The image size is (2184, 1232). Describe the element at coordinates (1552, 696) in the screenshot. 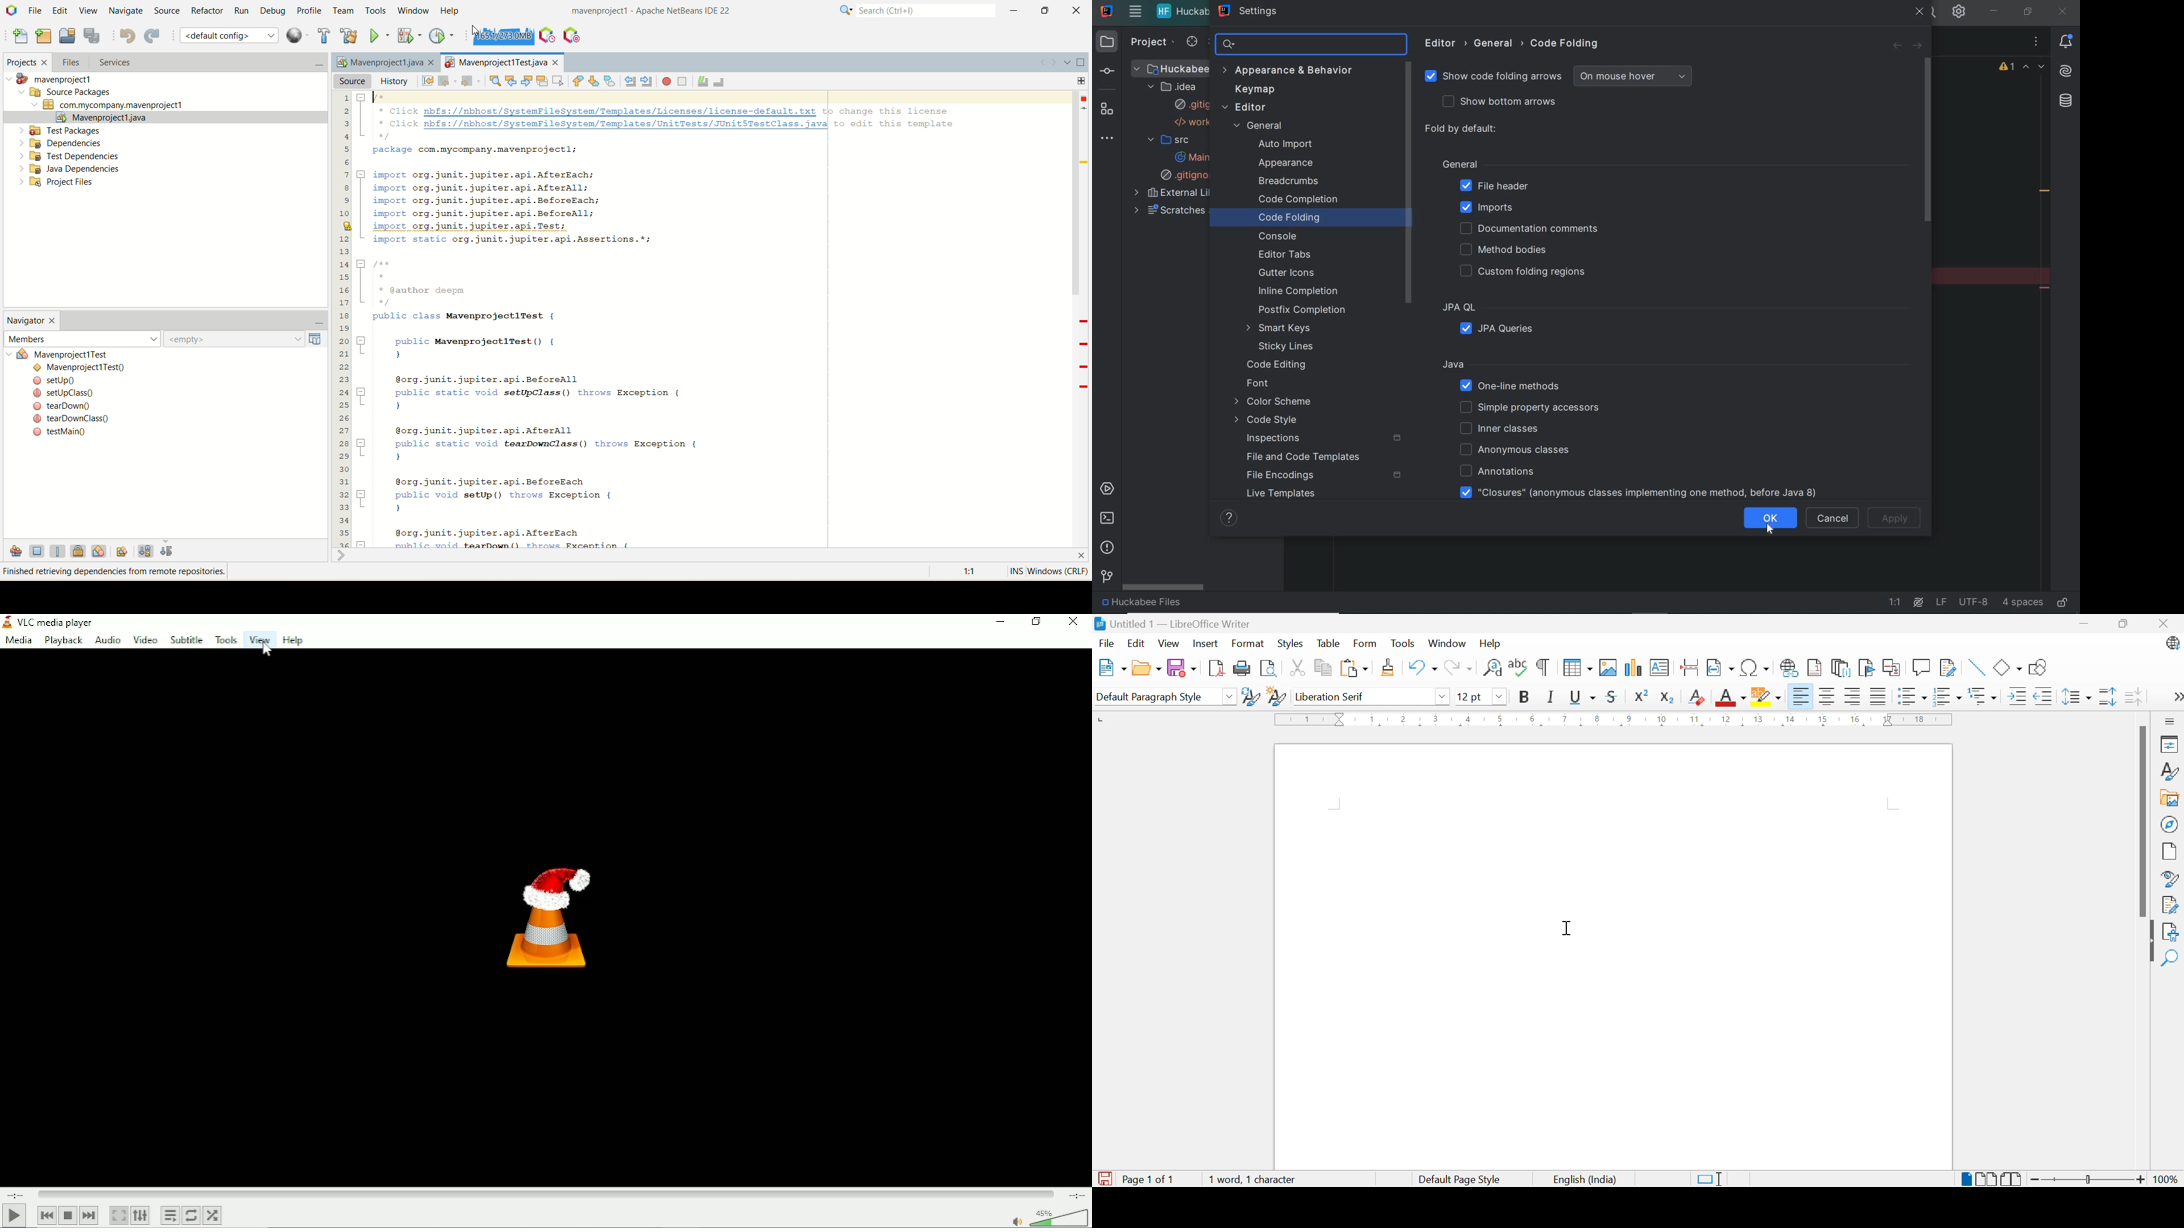

I see `Italic` at that location.